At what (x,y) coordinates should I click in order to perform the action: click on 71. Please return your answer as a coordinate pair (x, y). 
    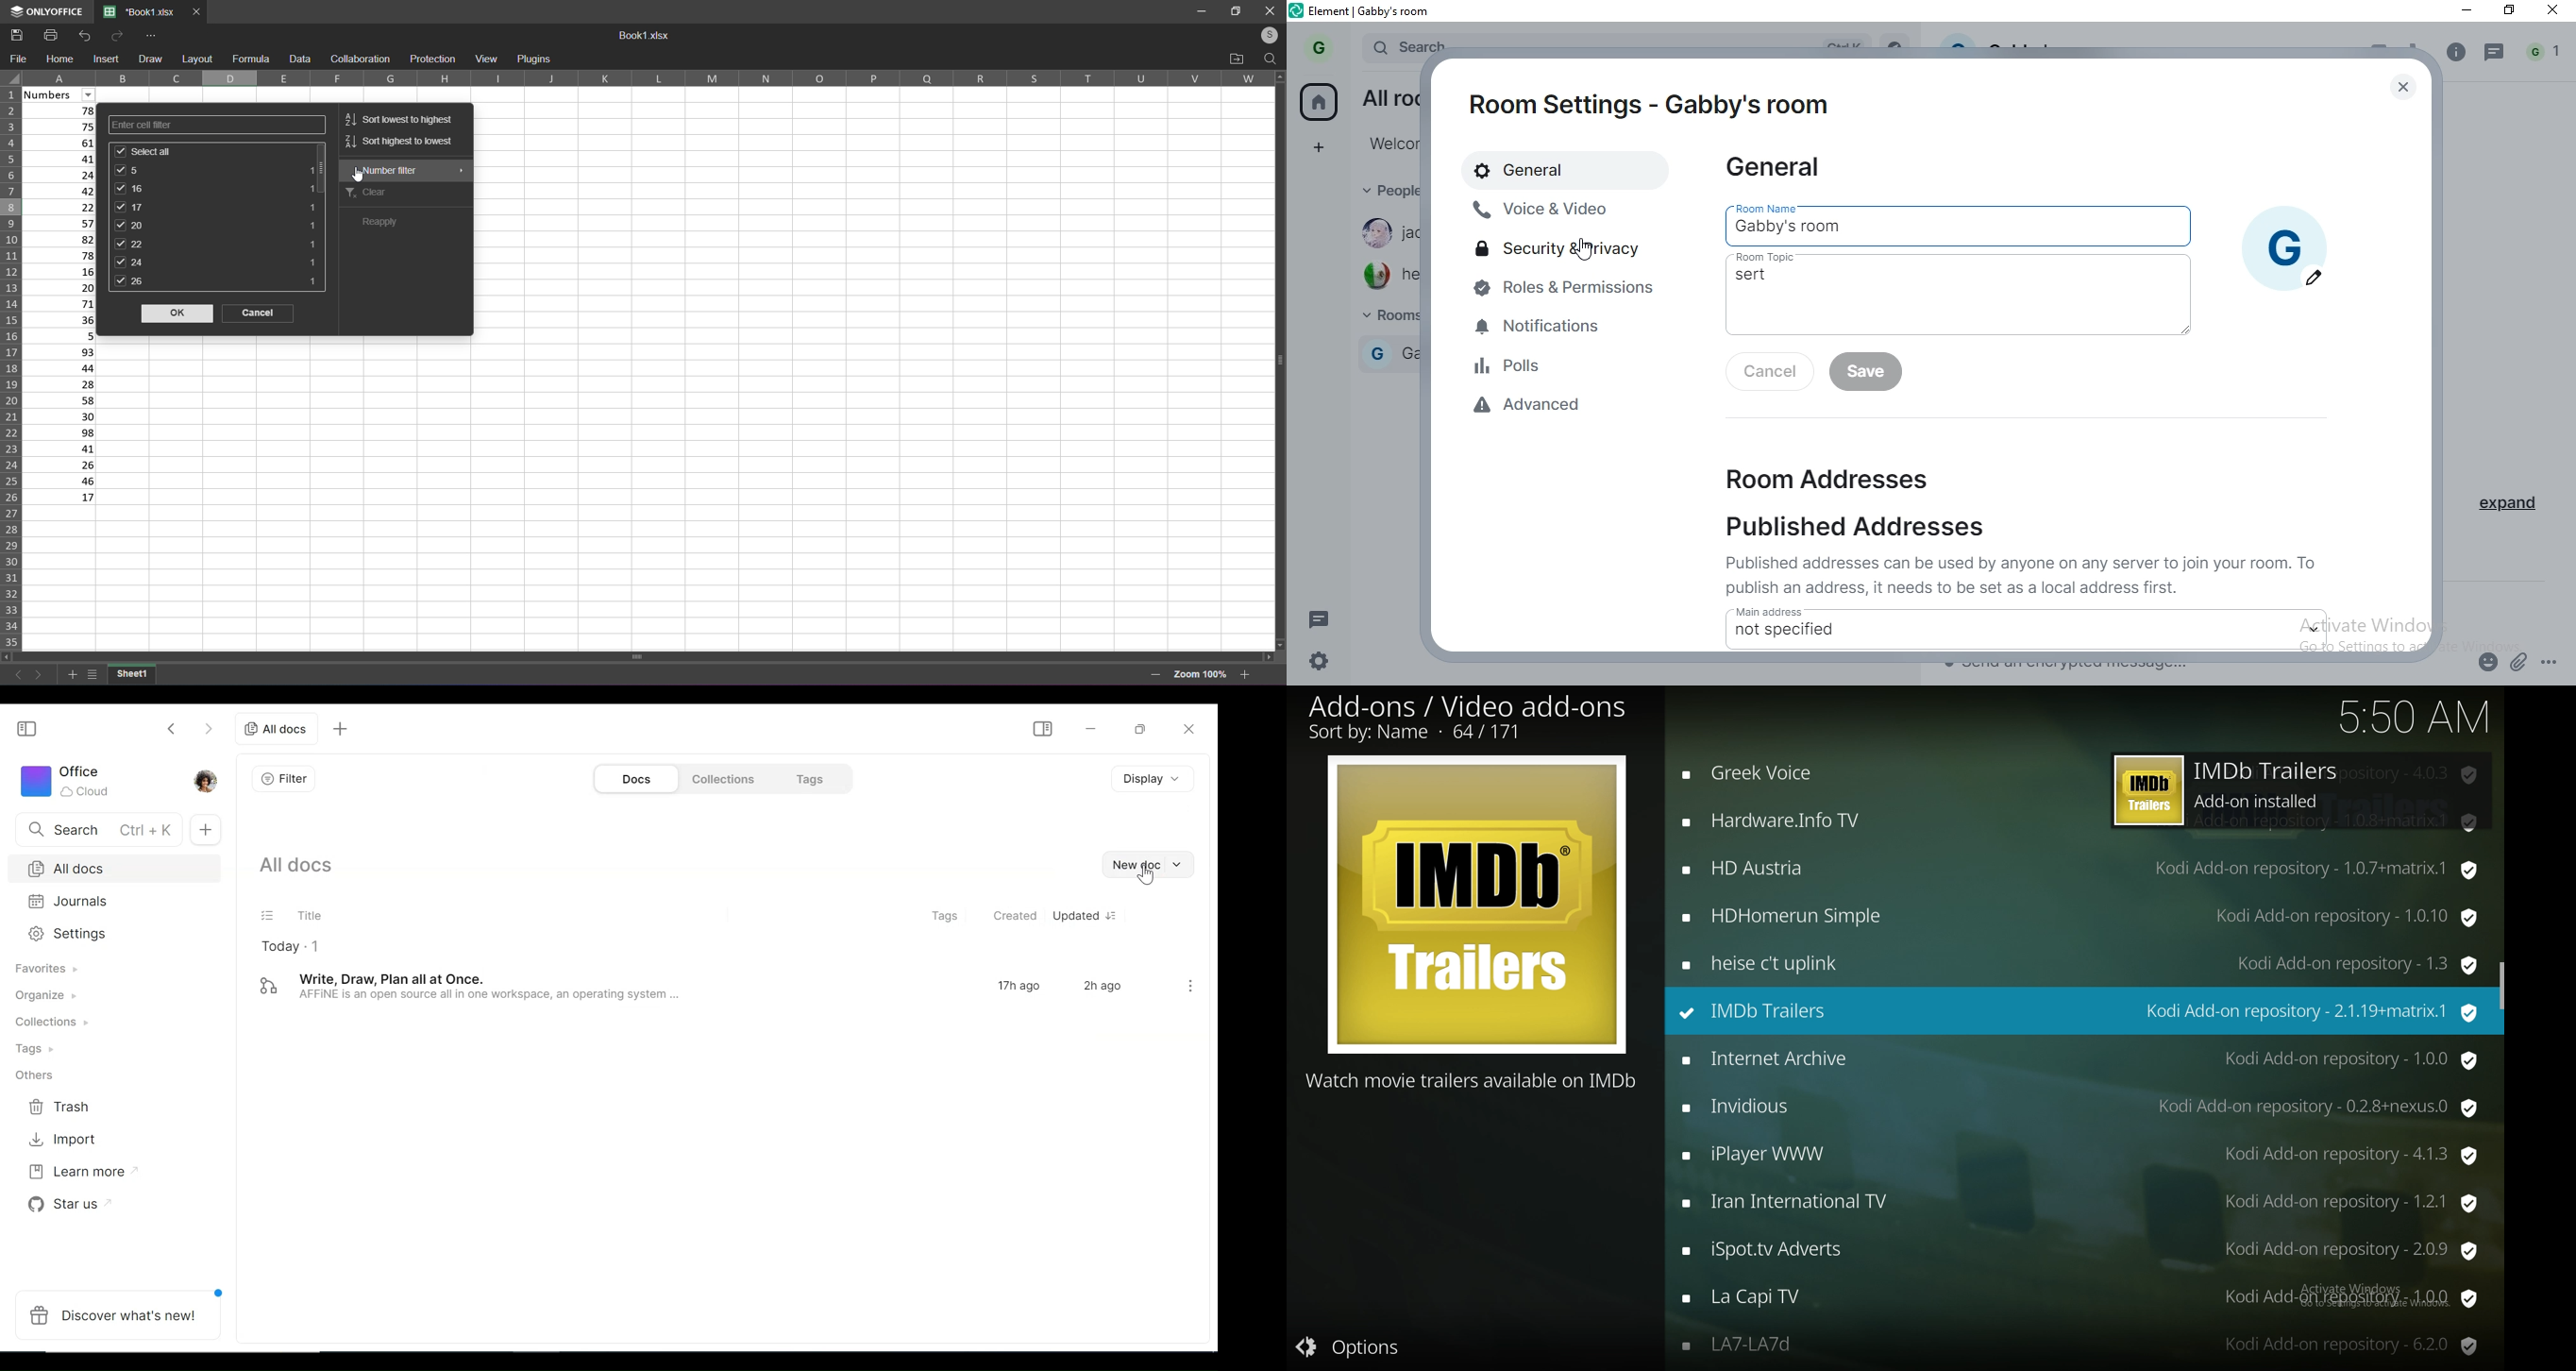
    Looking at the image, I should click on (63, 304).